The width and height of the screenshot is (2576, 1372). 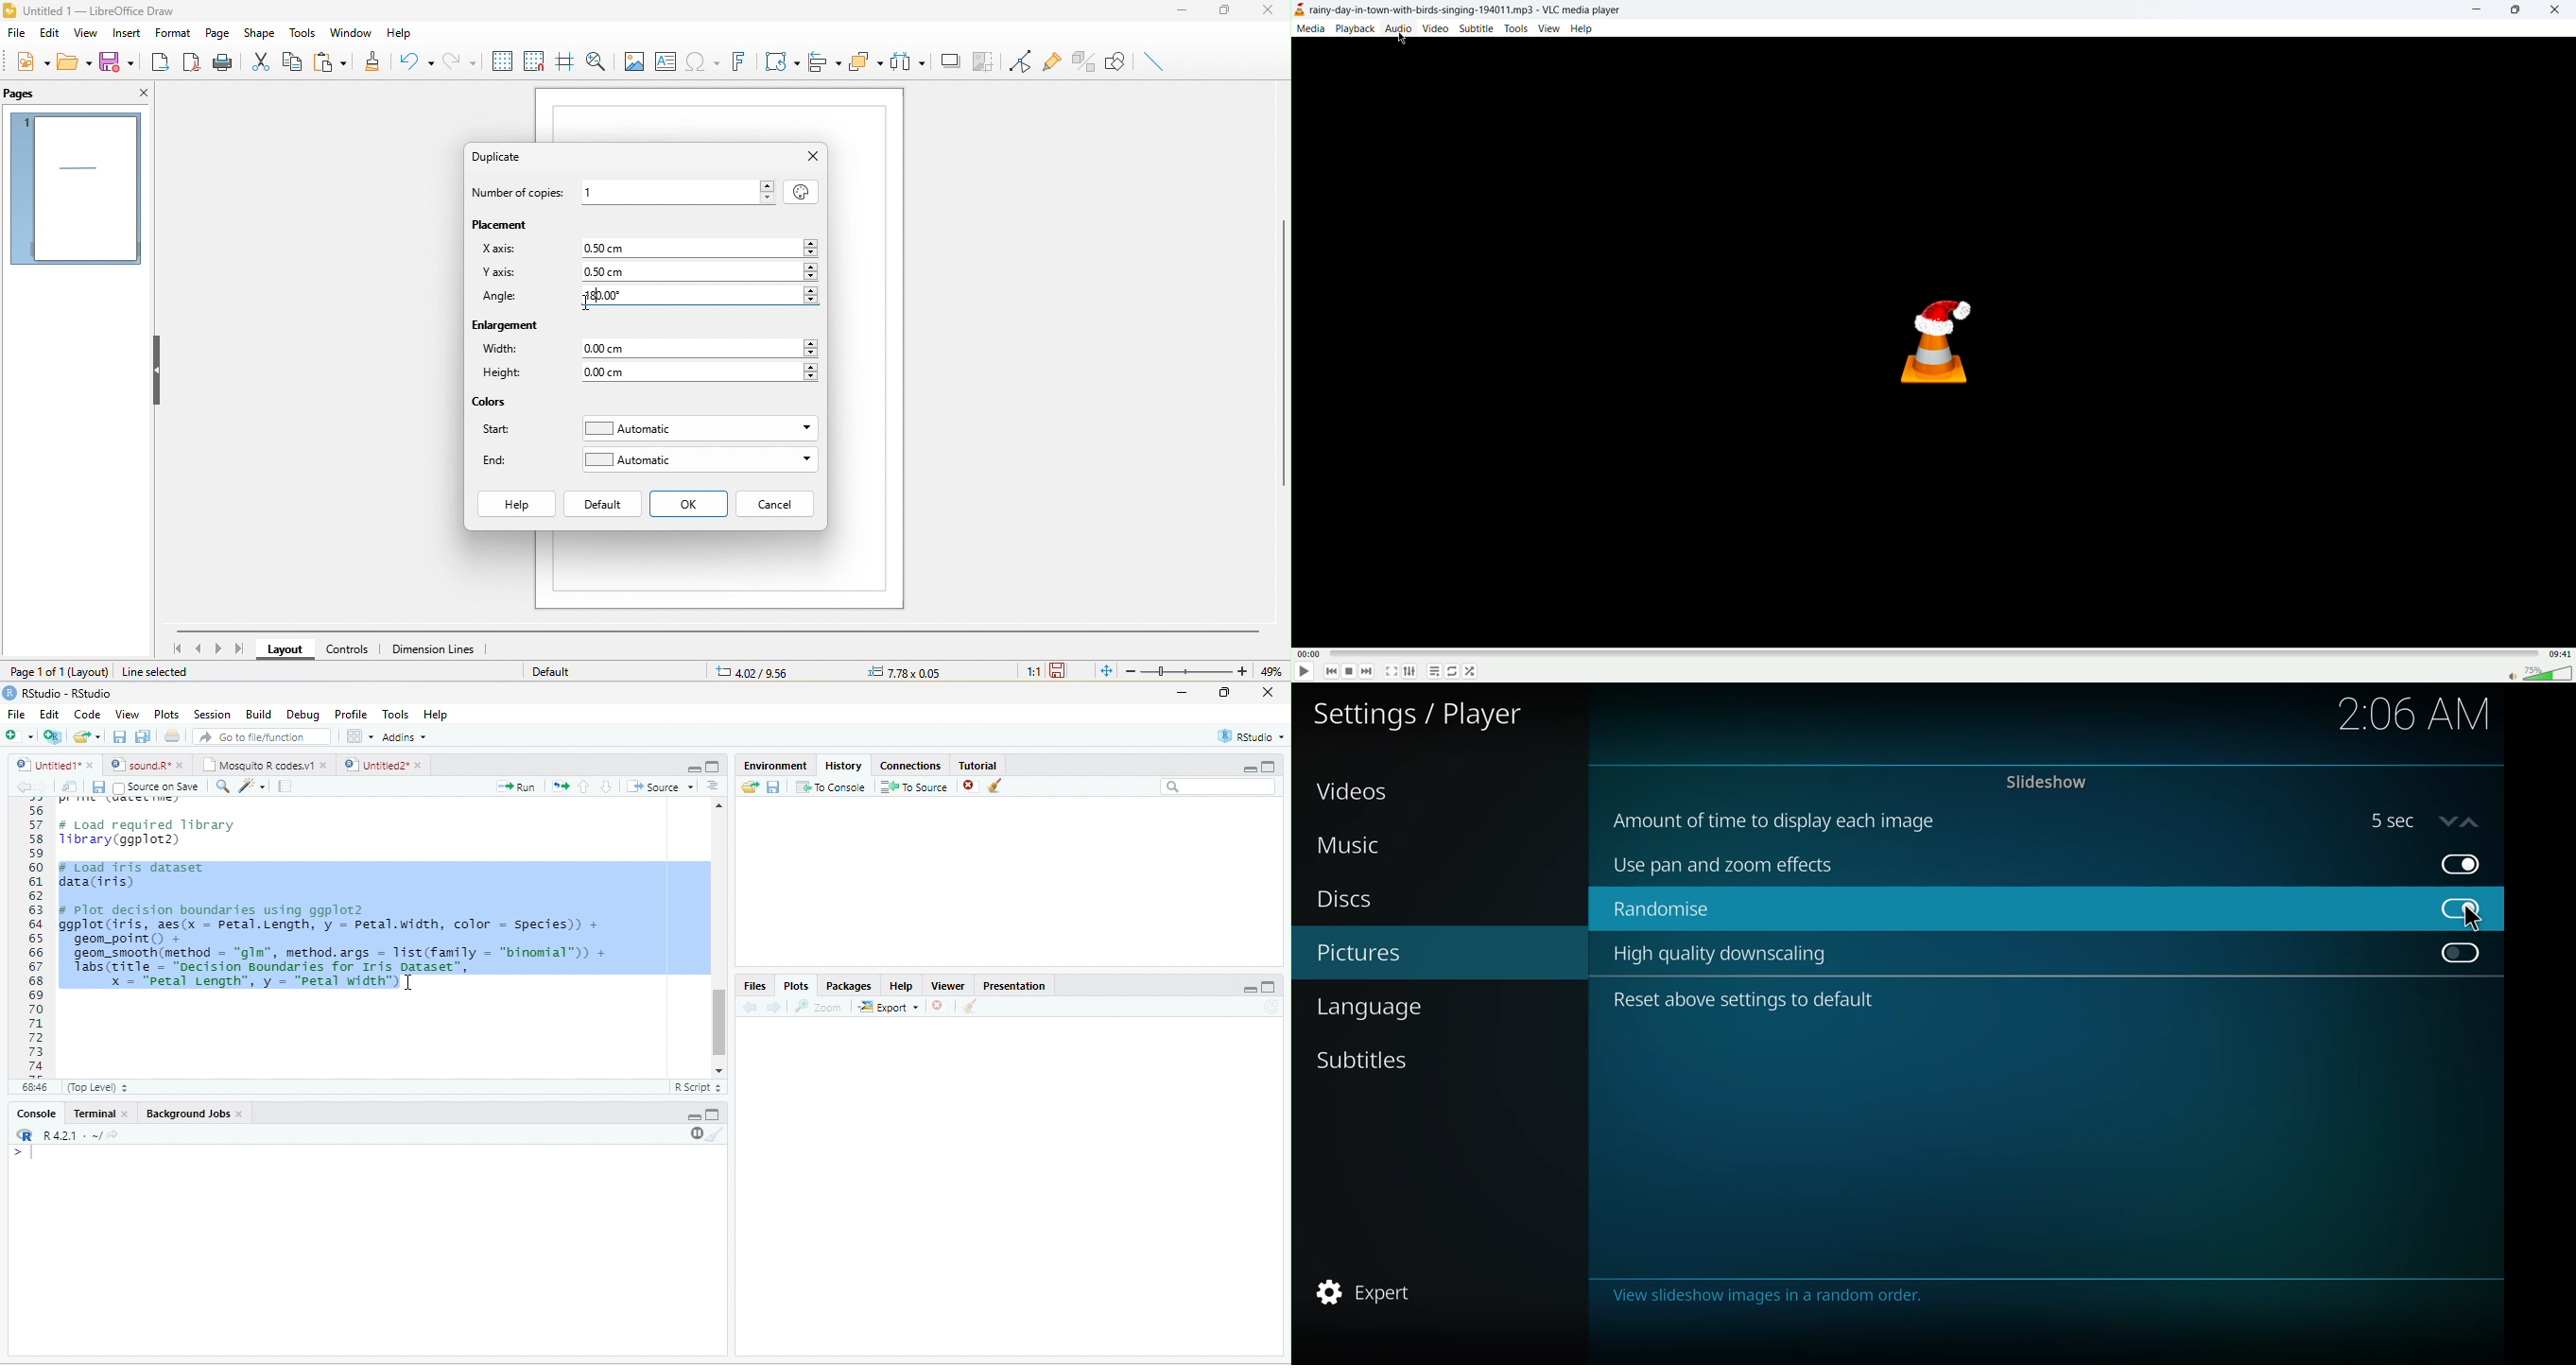 What do you see at coordinates (503, 350) in the screenshot?
I see `widith` at bounding box center [503, 350].